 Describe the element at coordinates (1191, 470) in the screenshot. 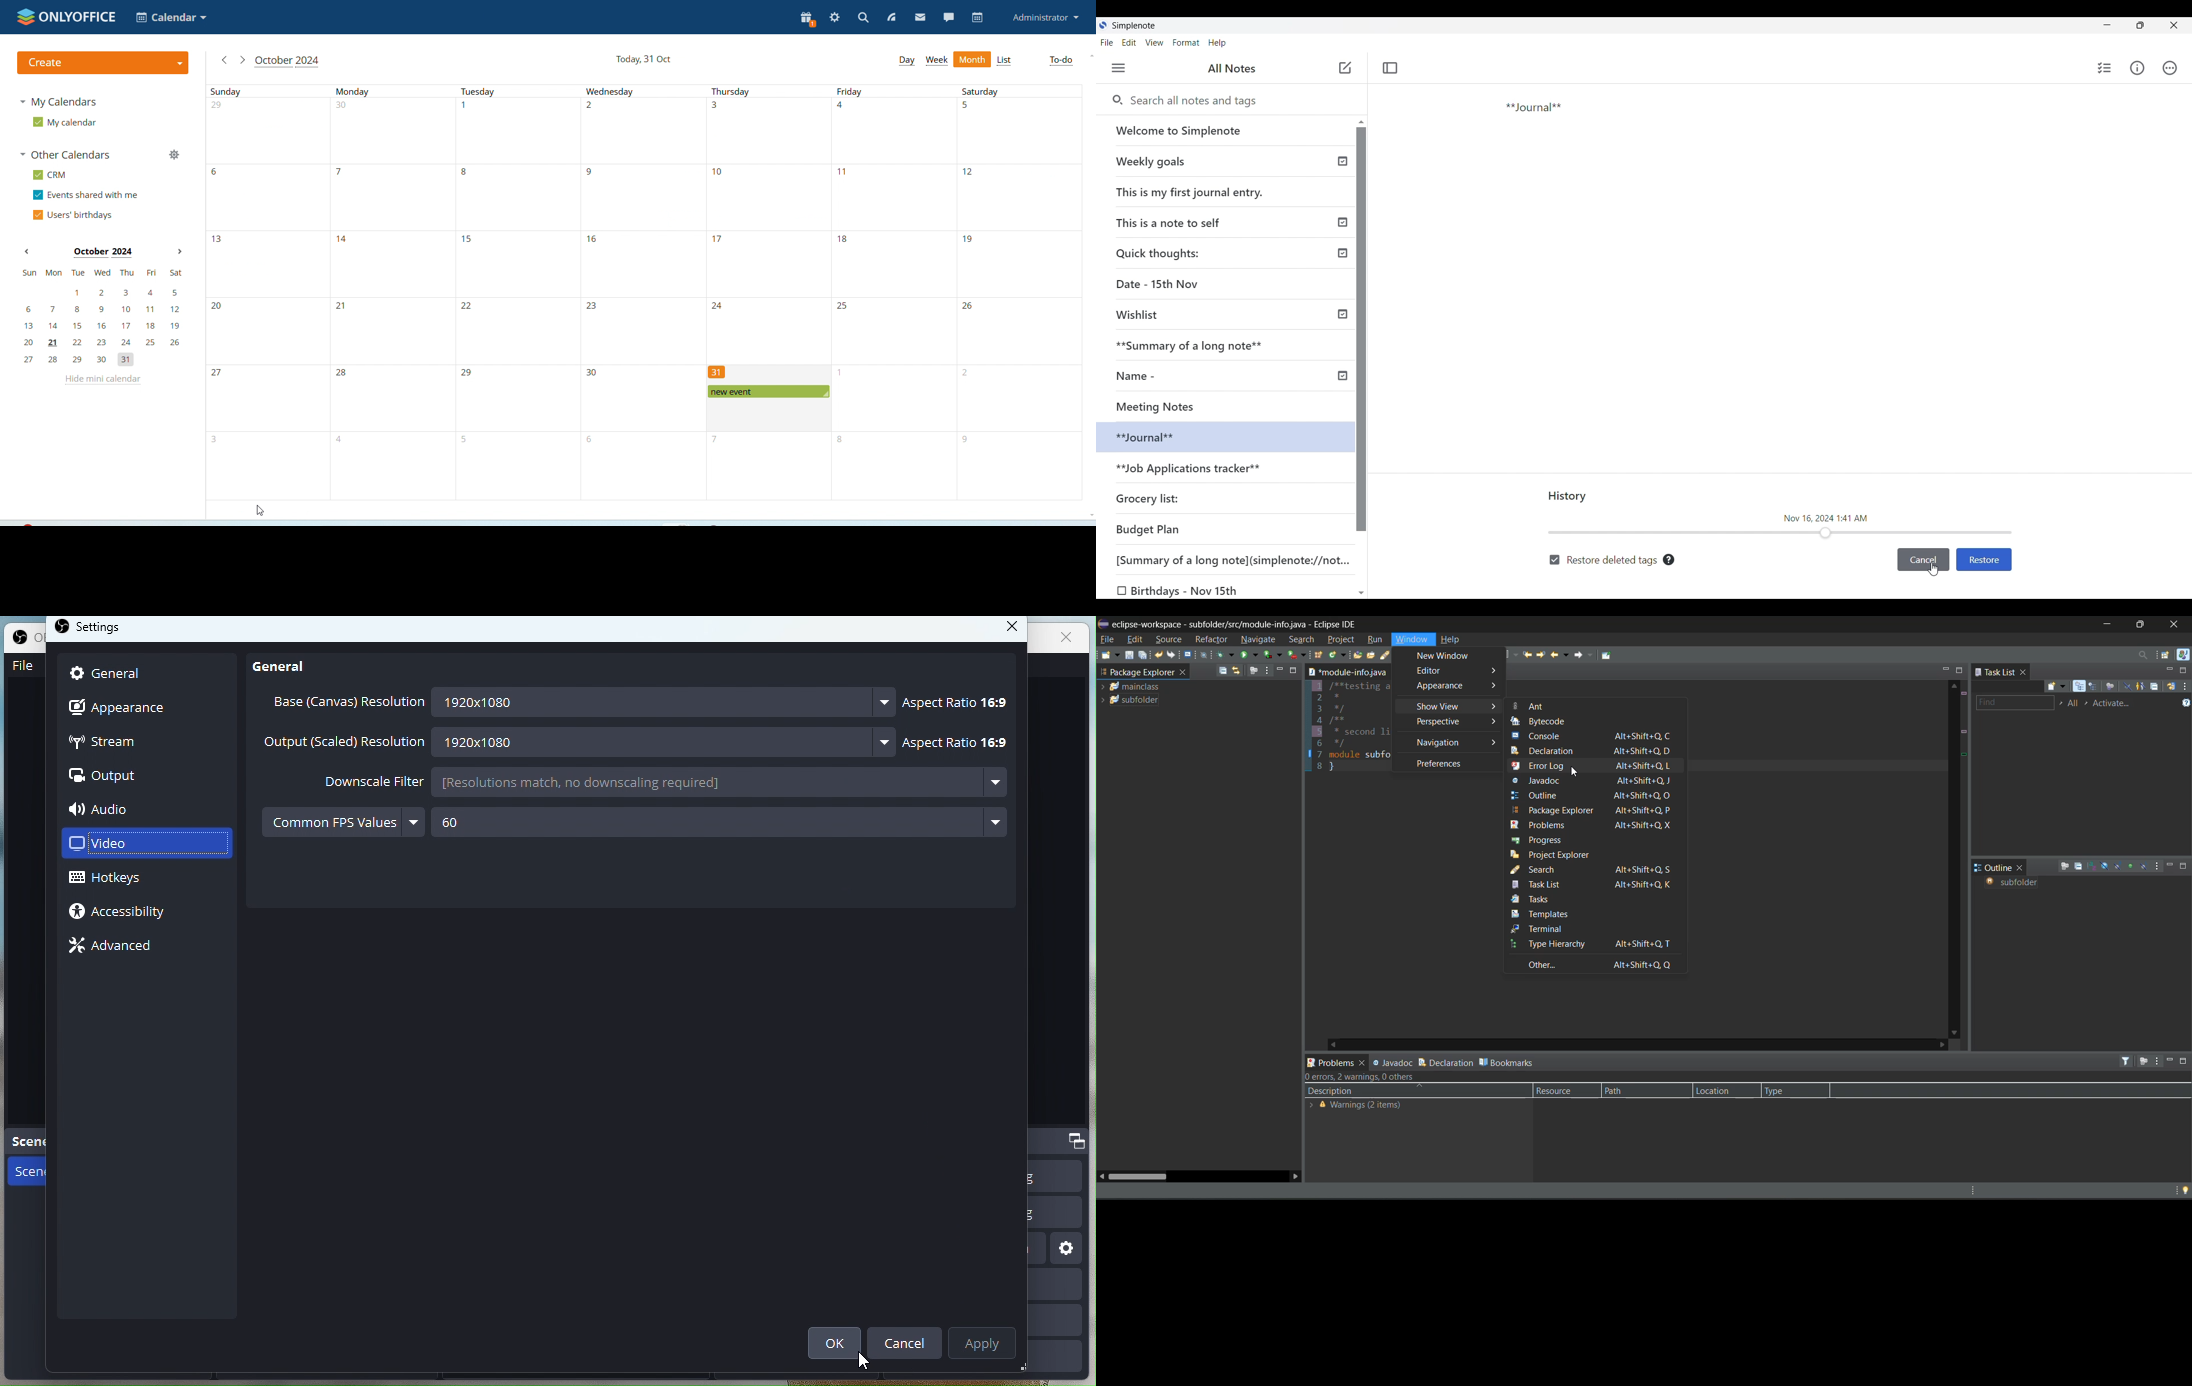

I see `**Job Applications tracker**` at that location.